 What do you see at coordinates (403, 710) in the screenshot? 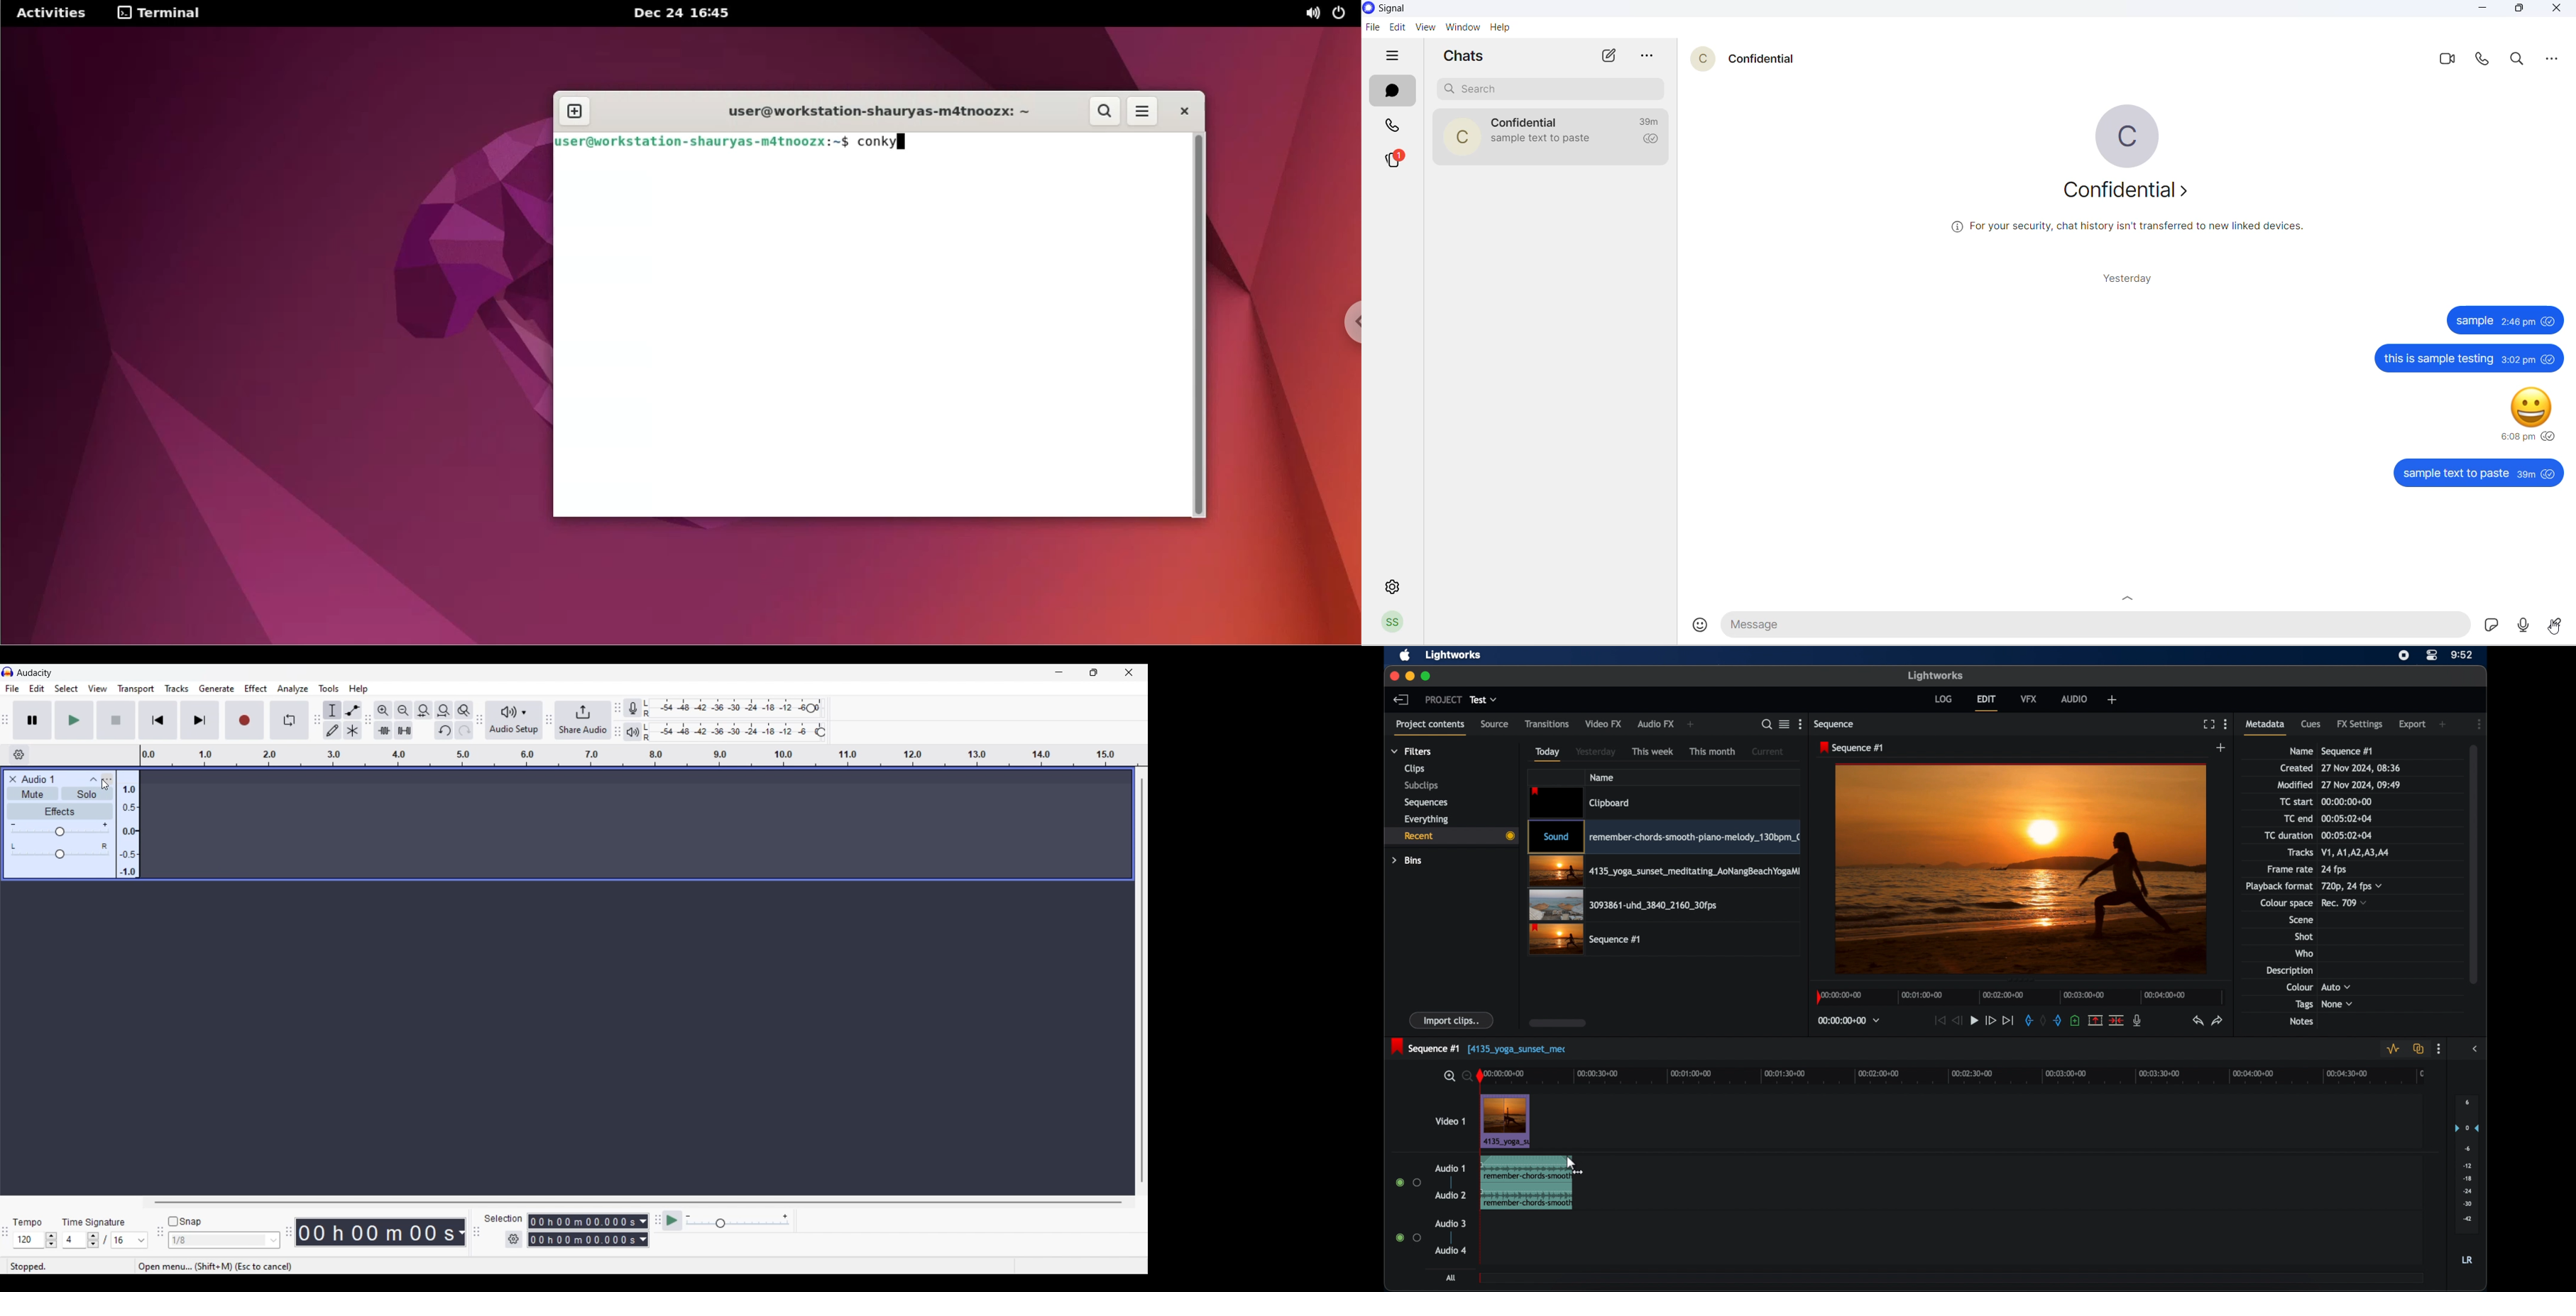
I see `Zoom out` at bounding box center [403, 710].